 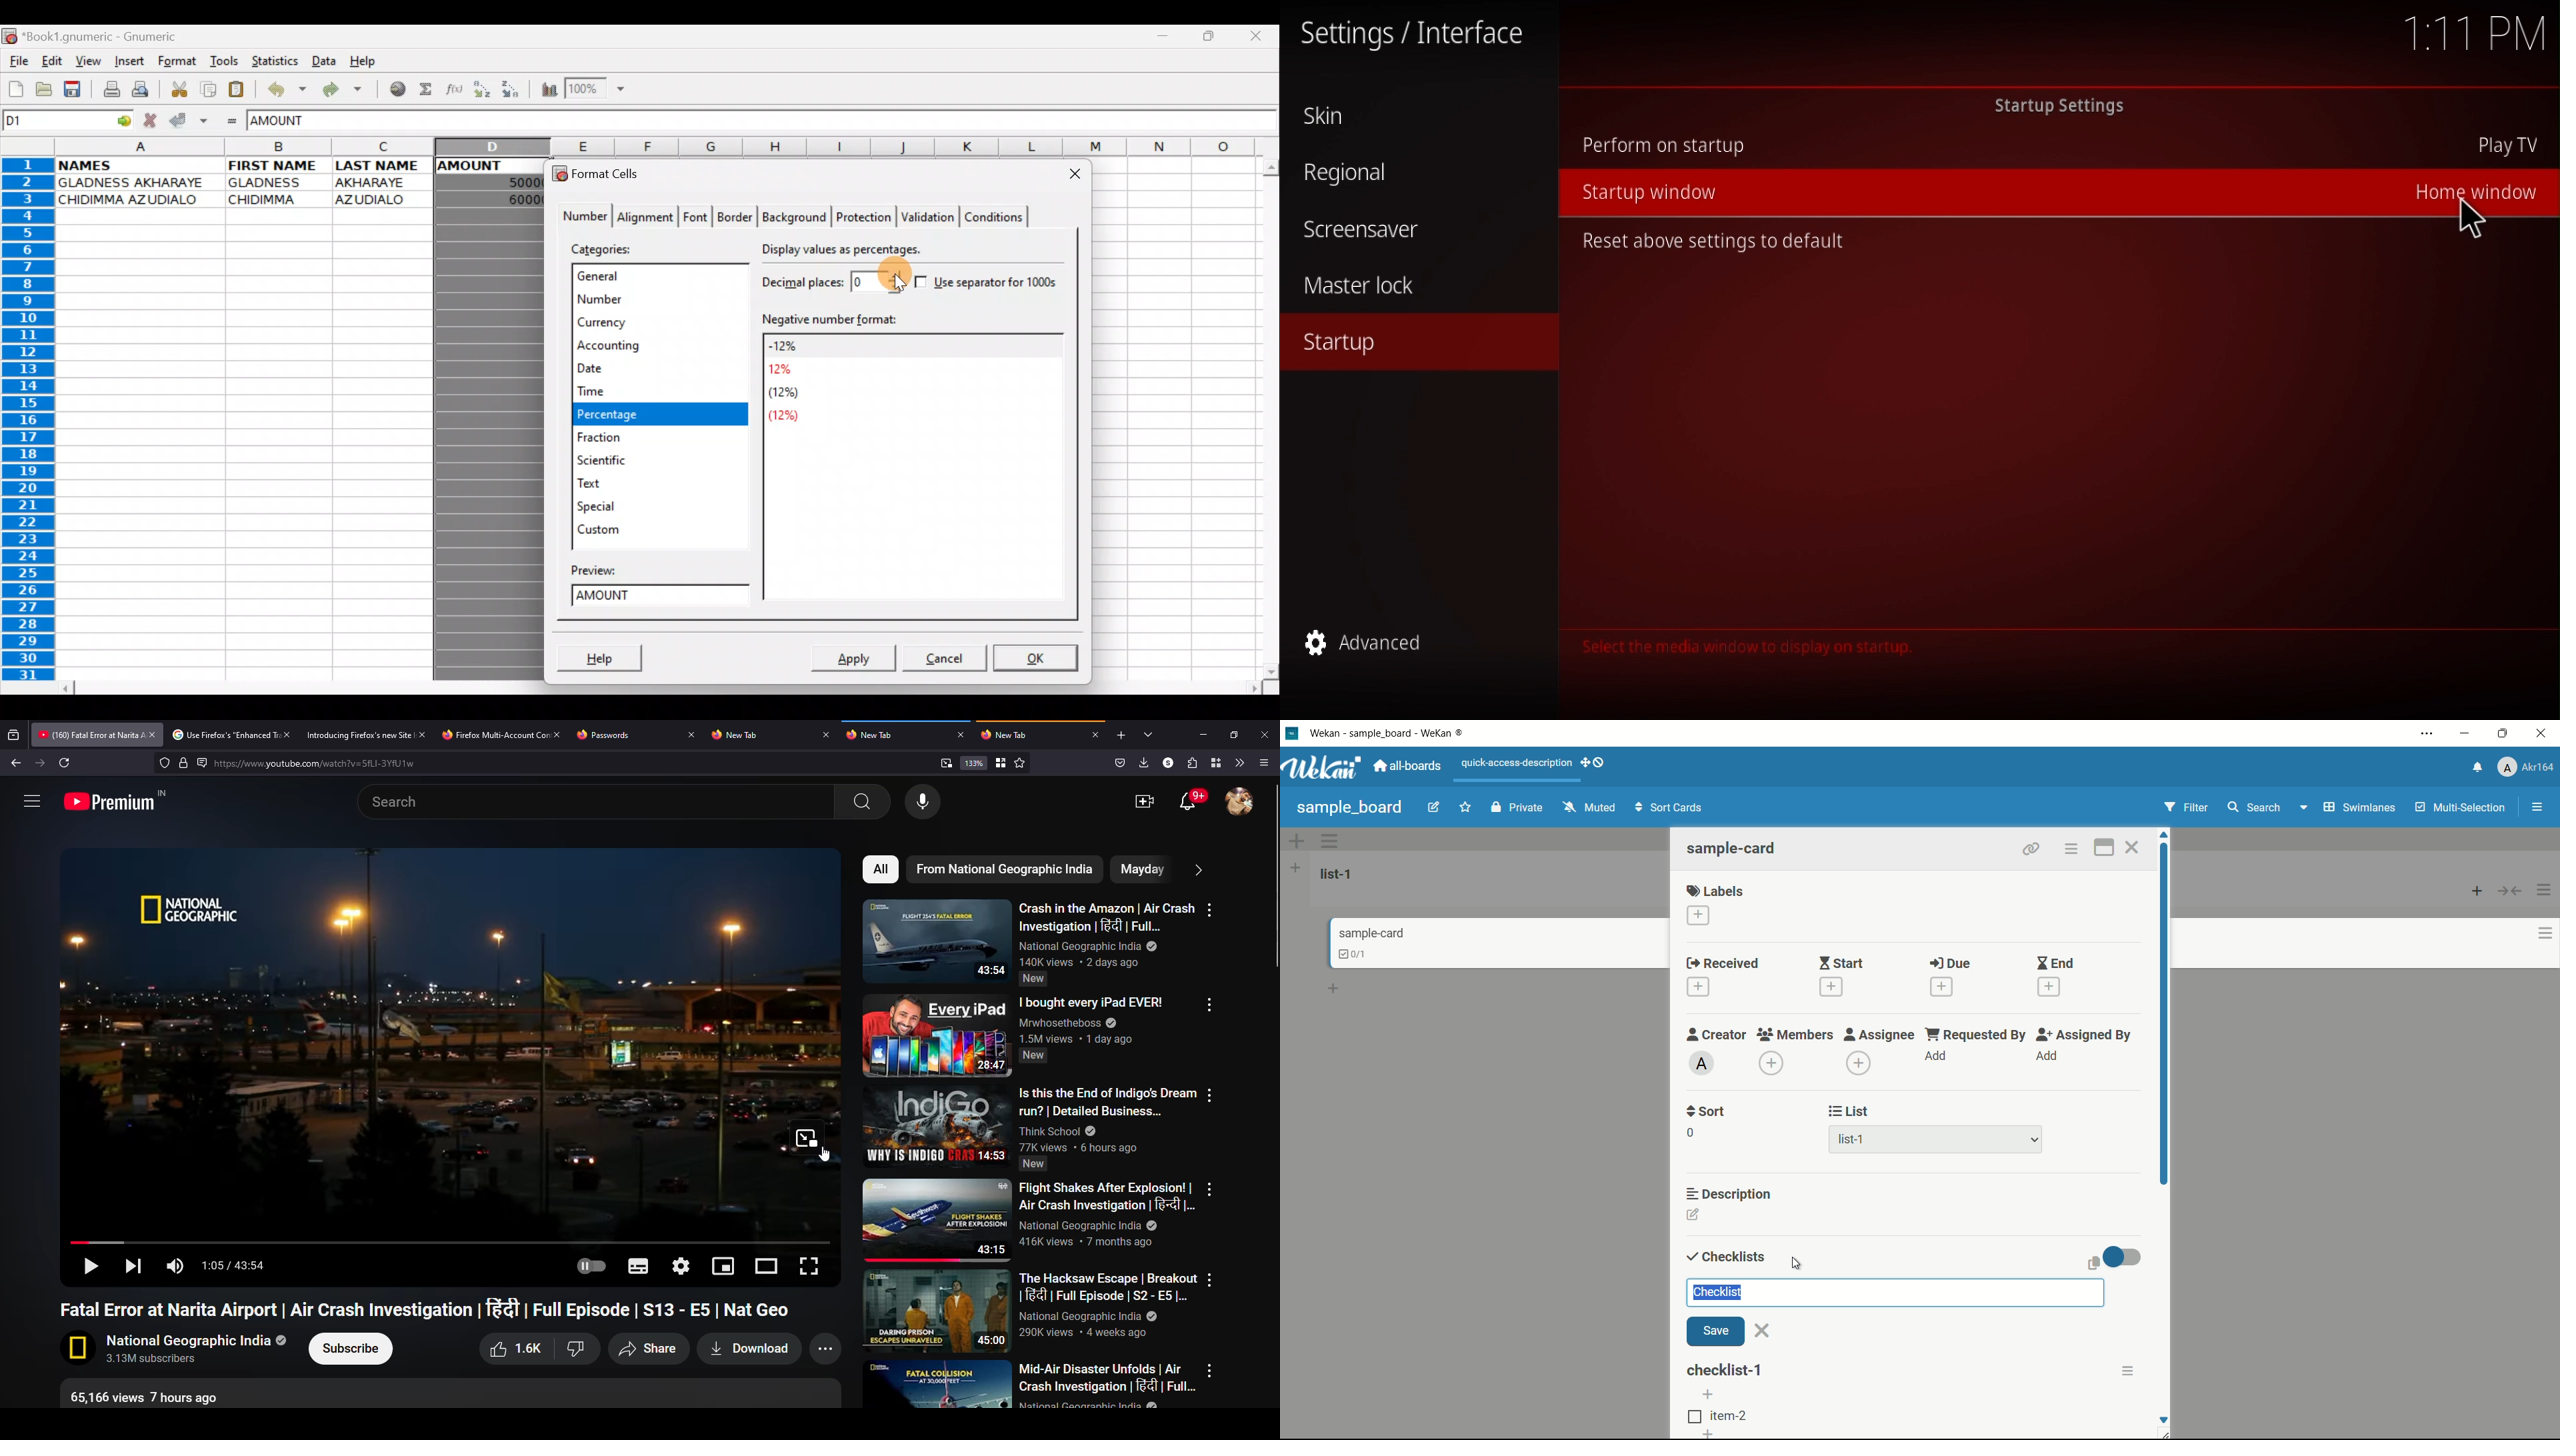 What do you see at coordinates (107, 88) in the screenshot?
I see `Print file` at bounding box center [107, 88].